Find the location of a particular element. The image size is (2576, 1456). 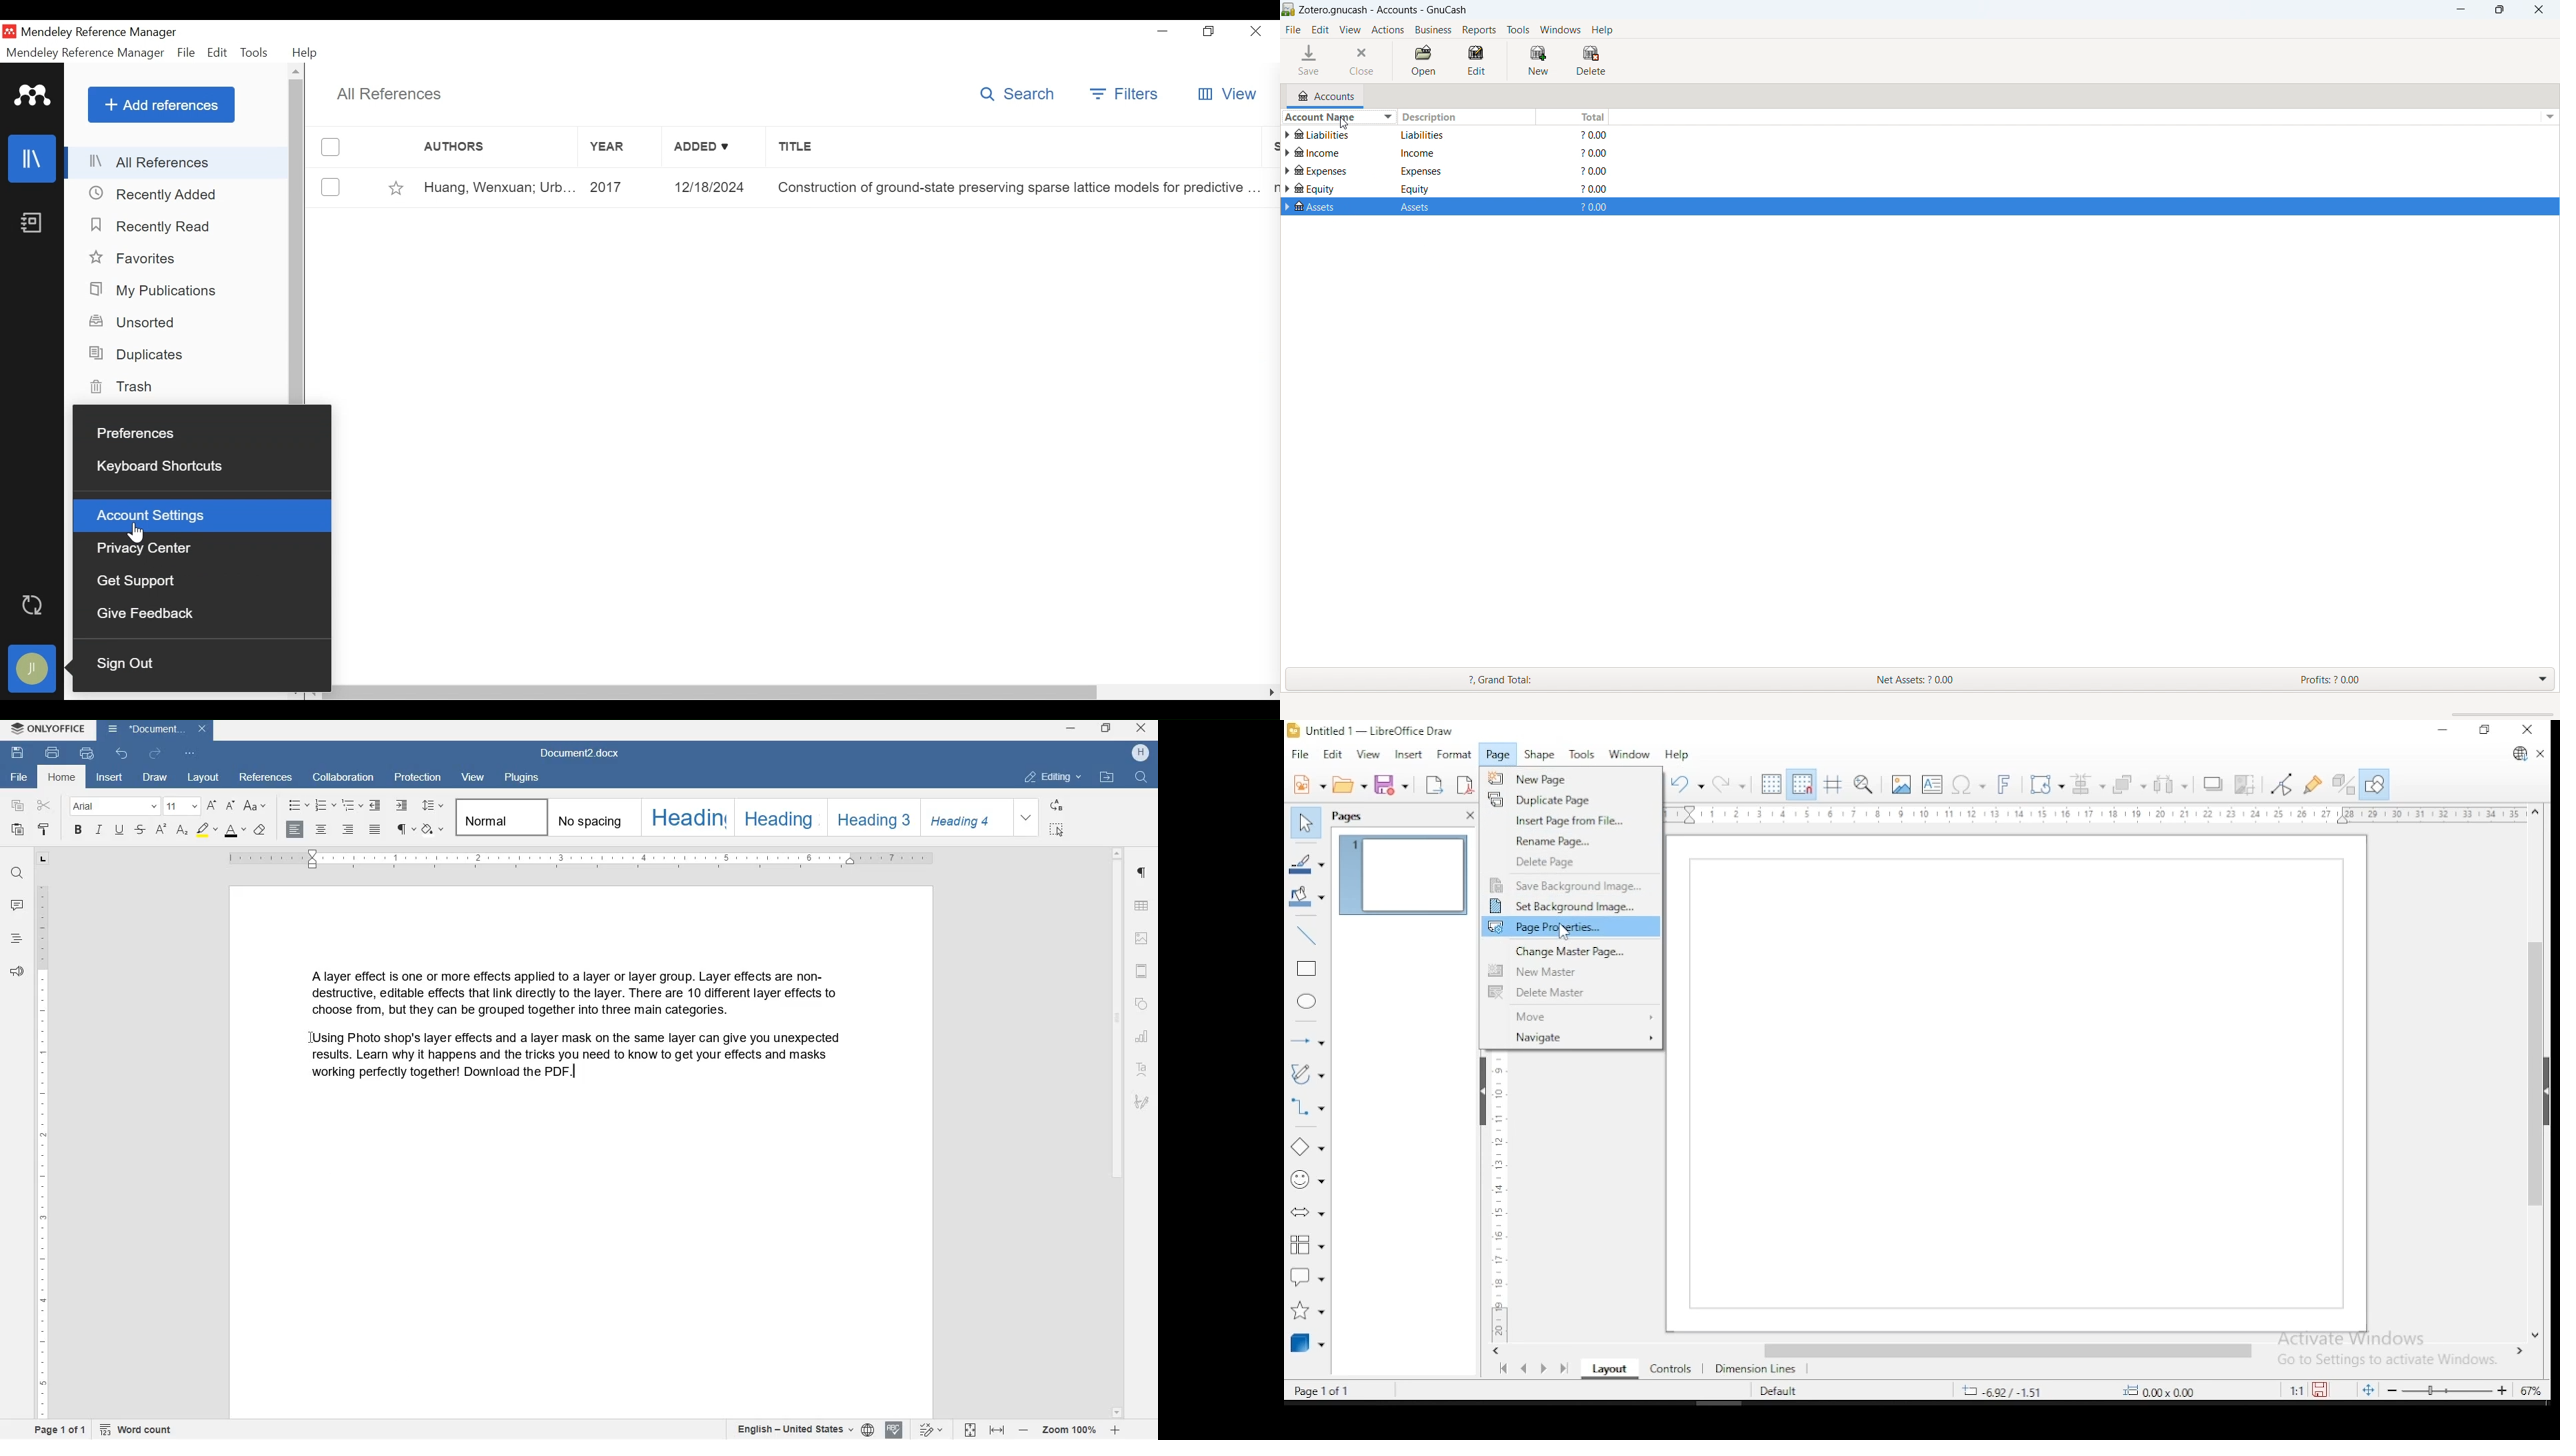

edit is located at coordinates (1321, 31).